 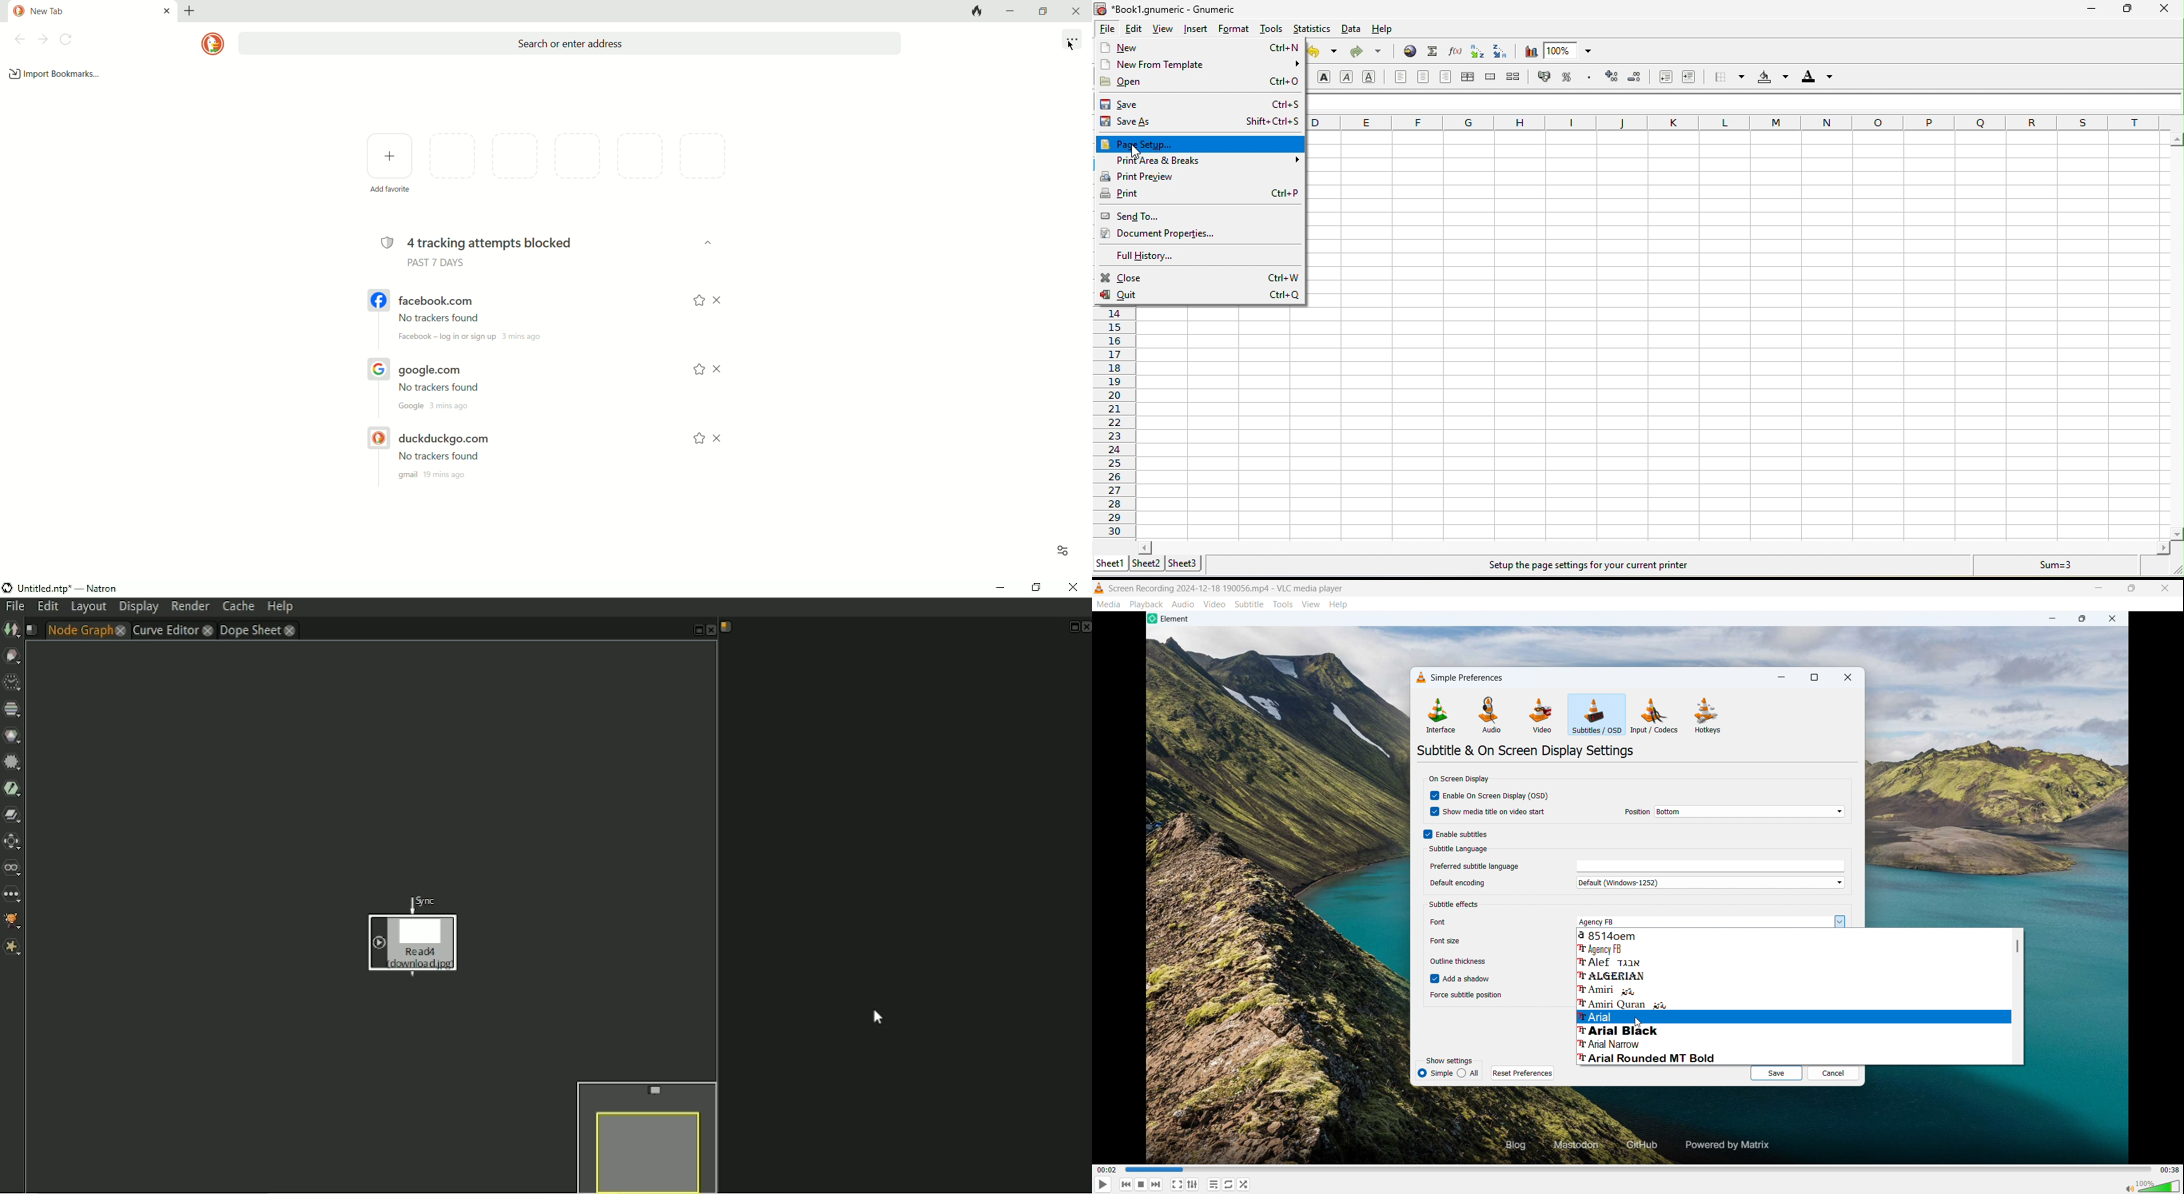 What do you see at coordinates (1639, 1170) in the screenshot?
I see `time bar` at bounding box center [1639, 1170].